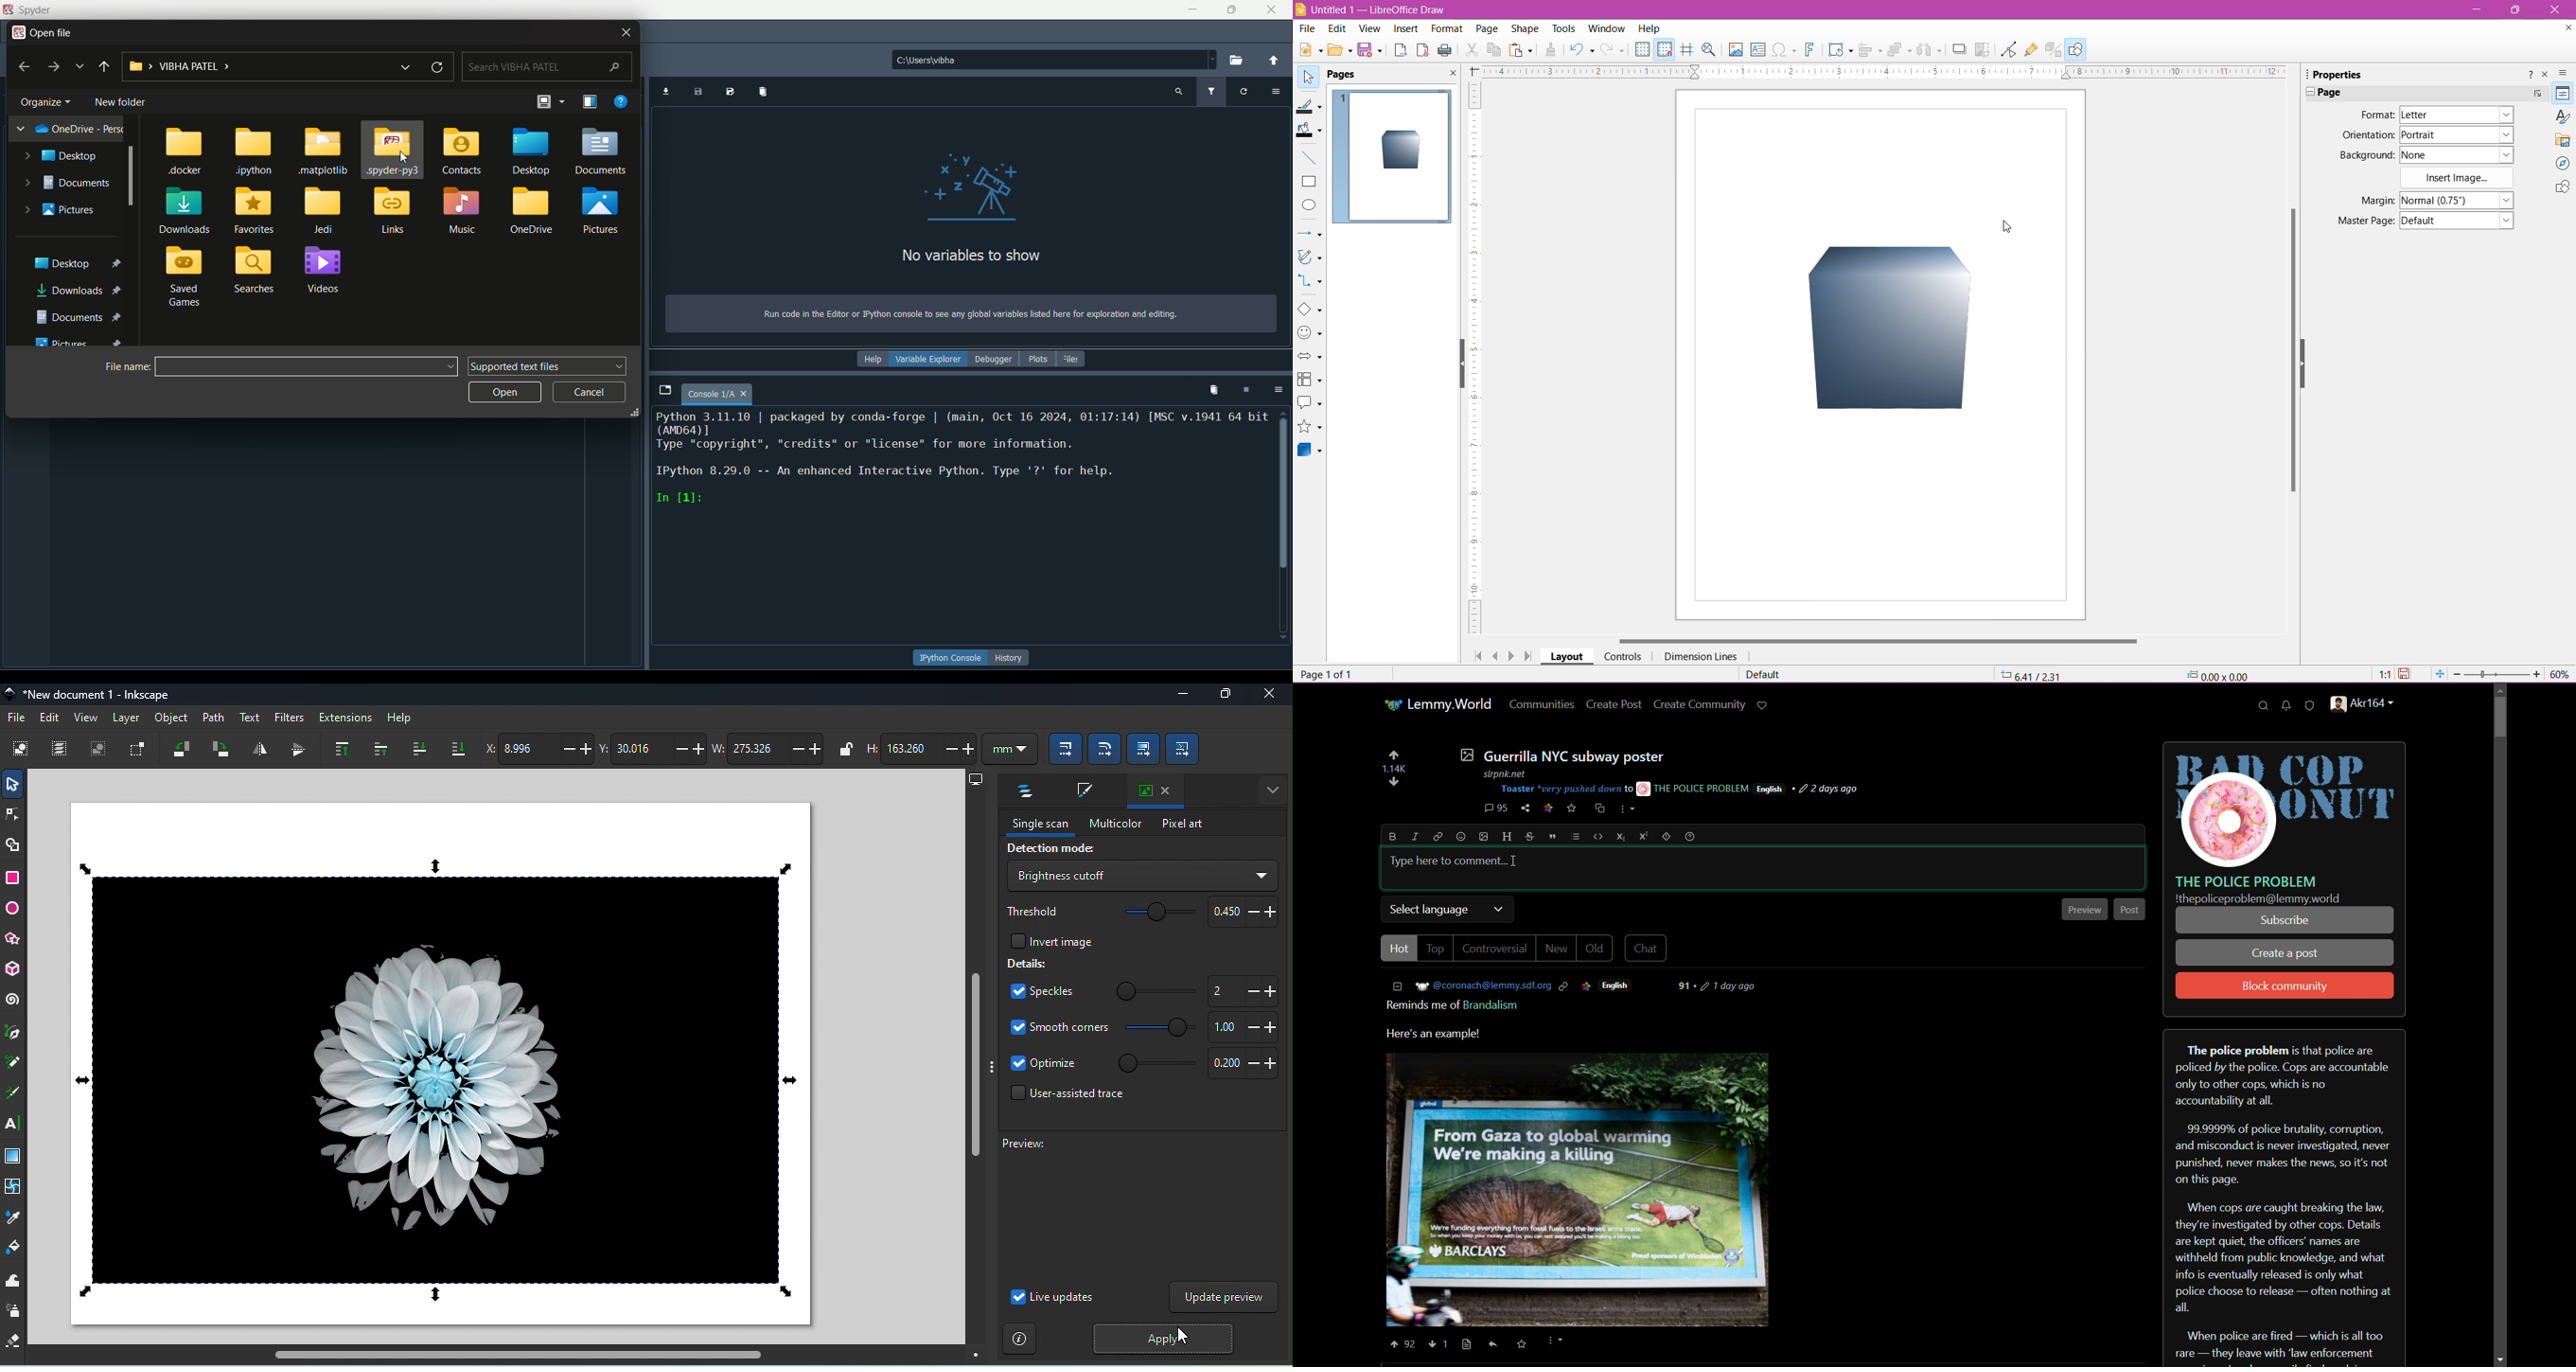 The image size is (2576, 1372). What do you see at coordinates (82, 292) in the screenshot?
I see `downloads` at bounding box center [82, 292].